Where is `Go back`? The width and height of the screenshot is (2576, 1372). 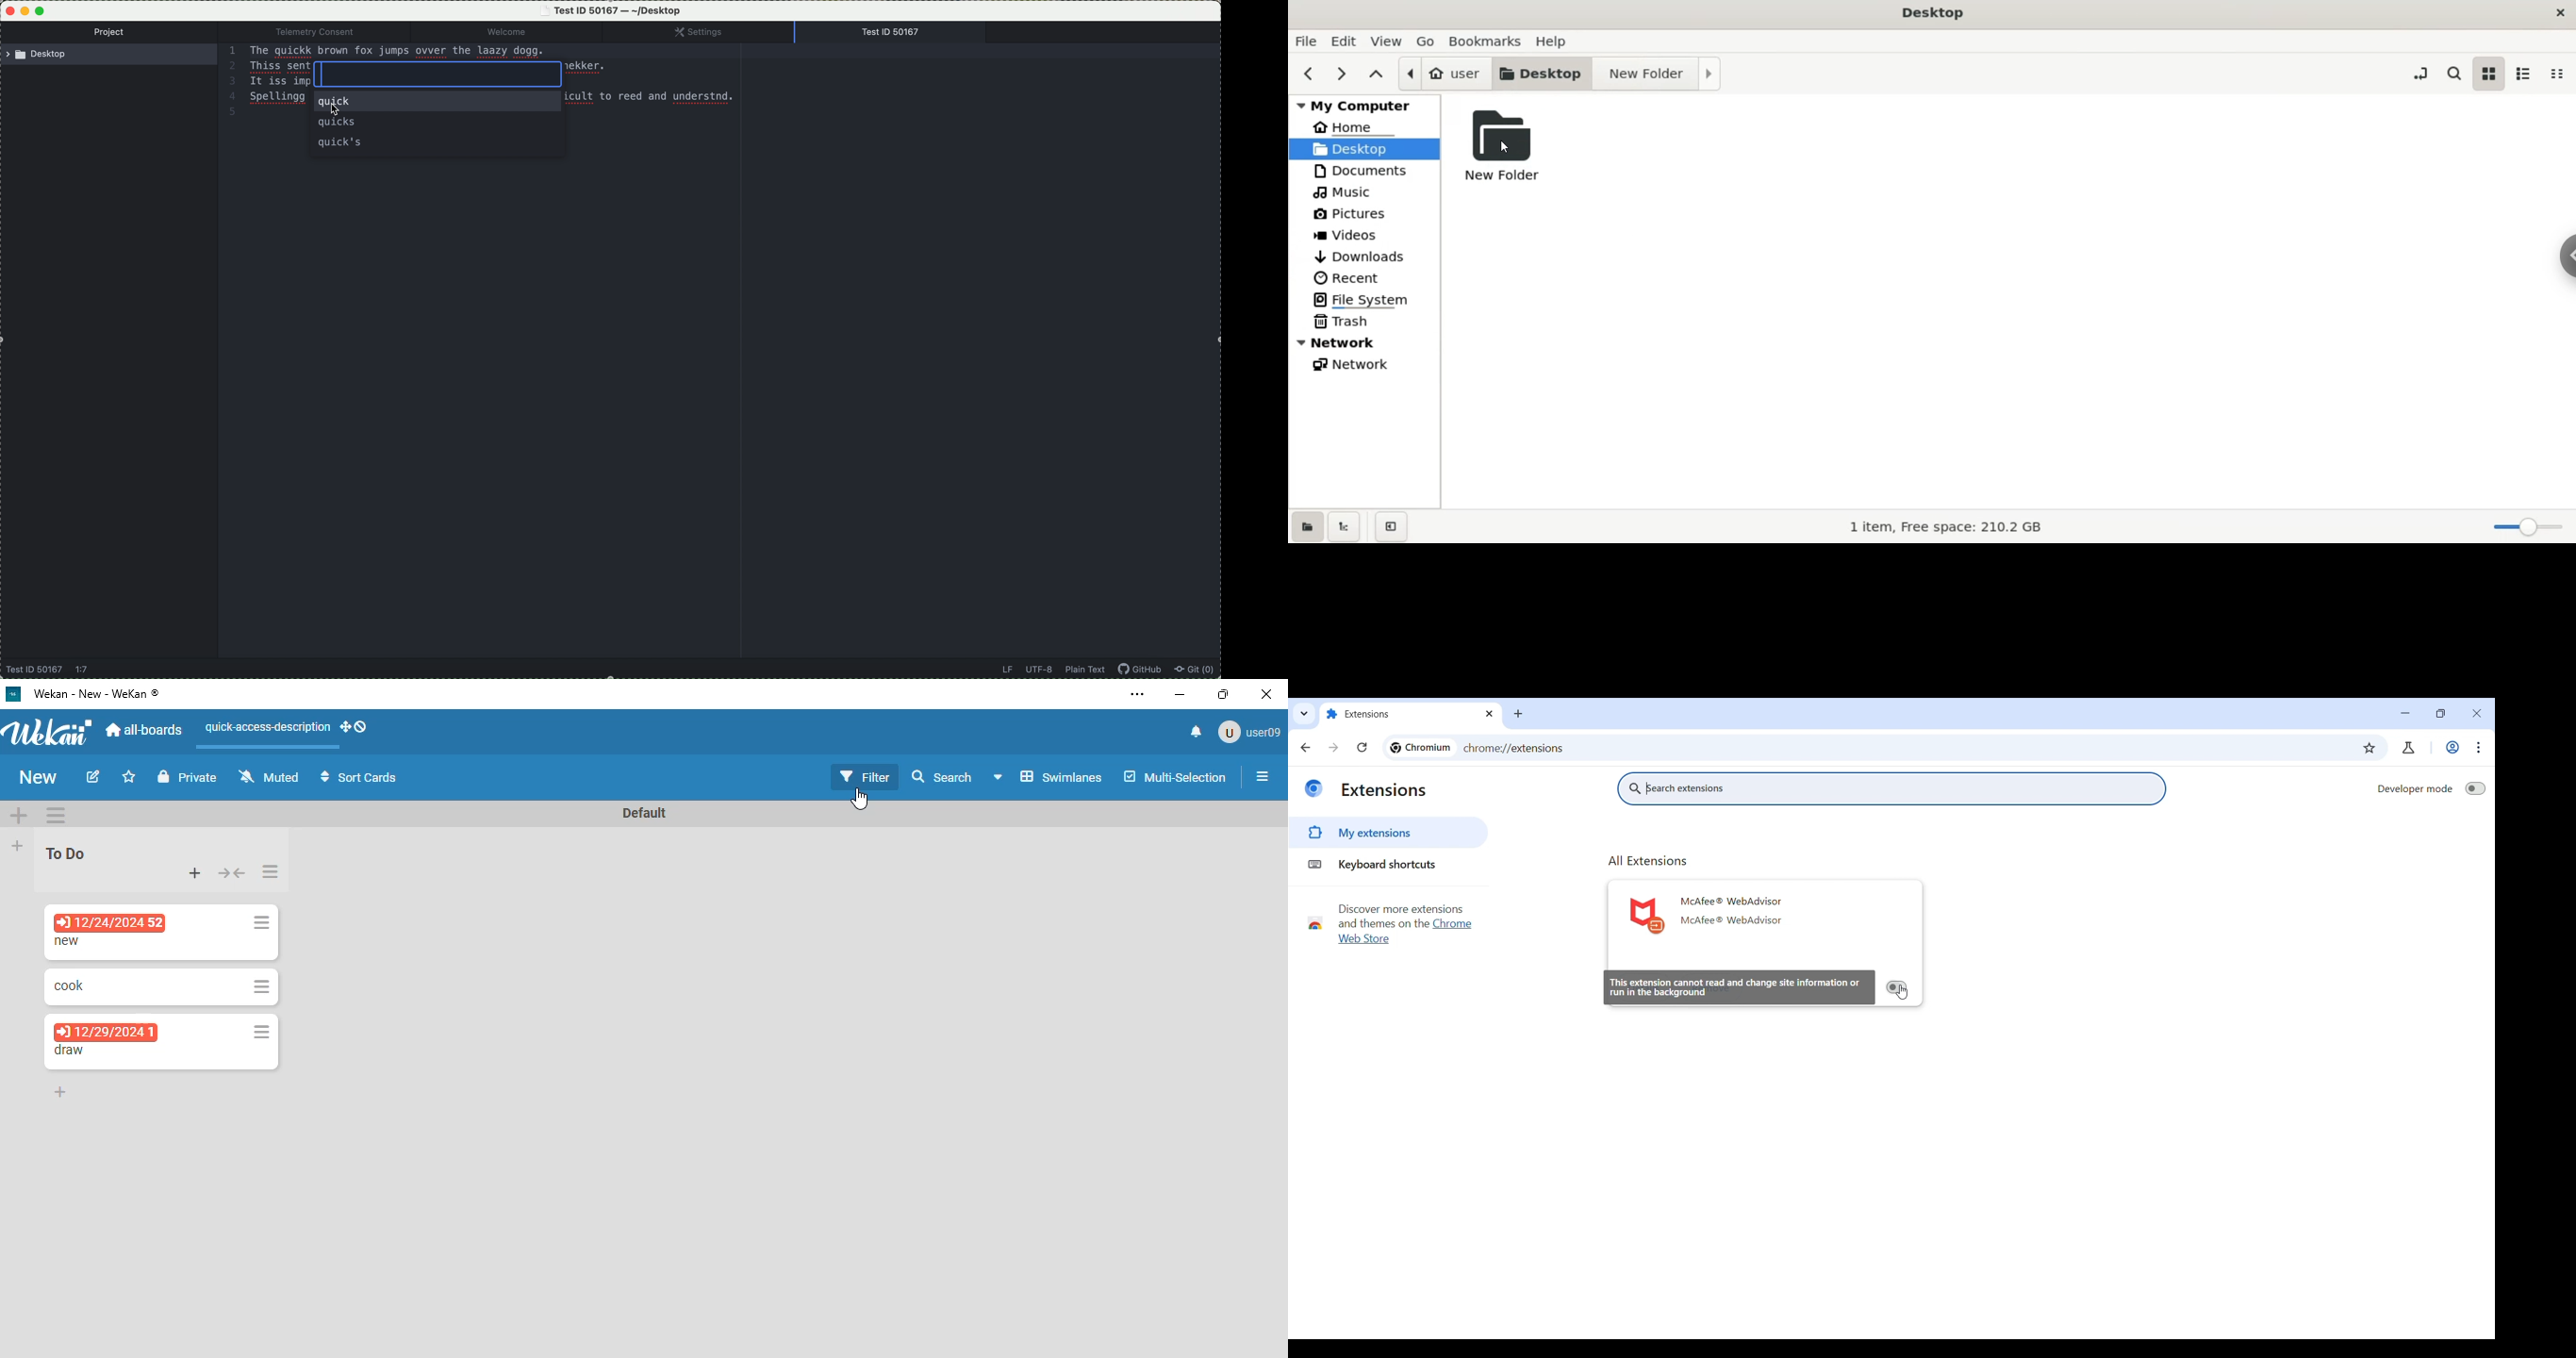
Go back is located at coordinates (1306, 747).